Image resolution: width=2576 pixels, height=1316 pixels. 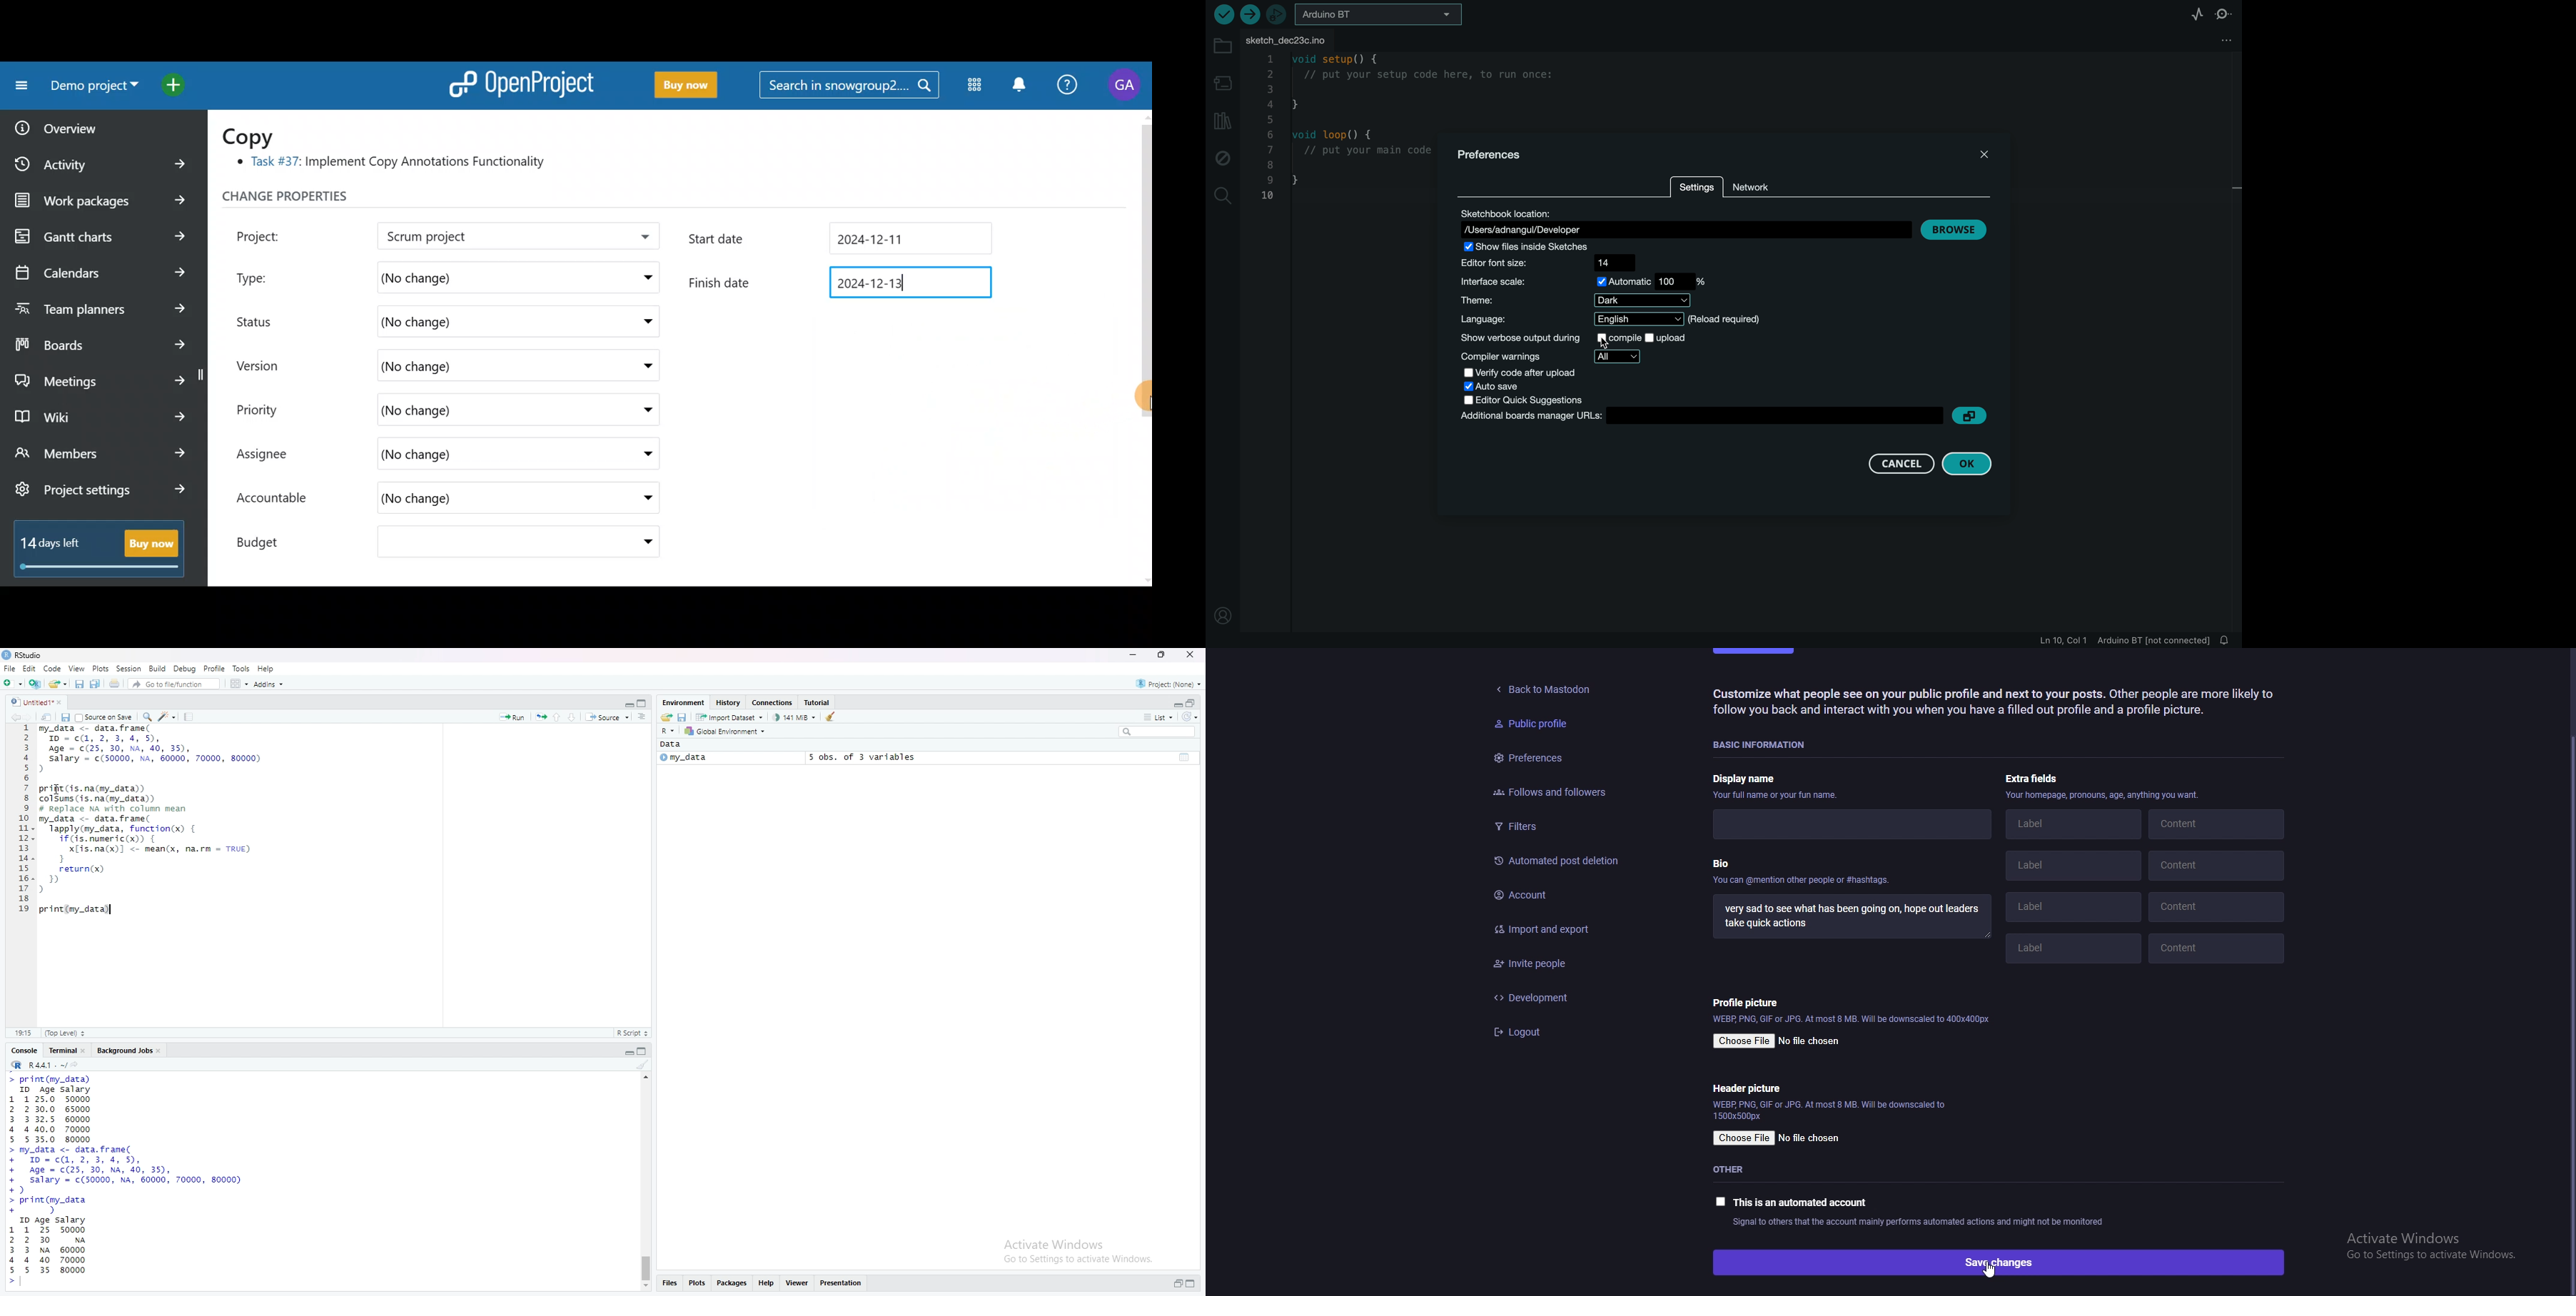 What do you see at coordinates (58, 684) in the screenshot?
I see `open an existing file` at bounding box center [58, 684].